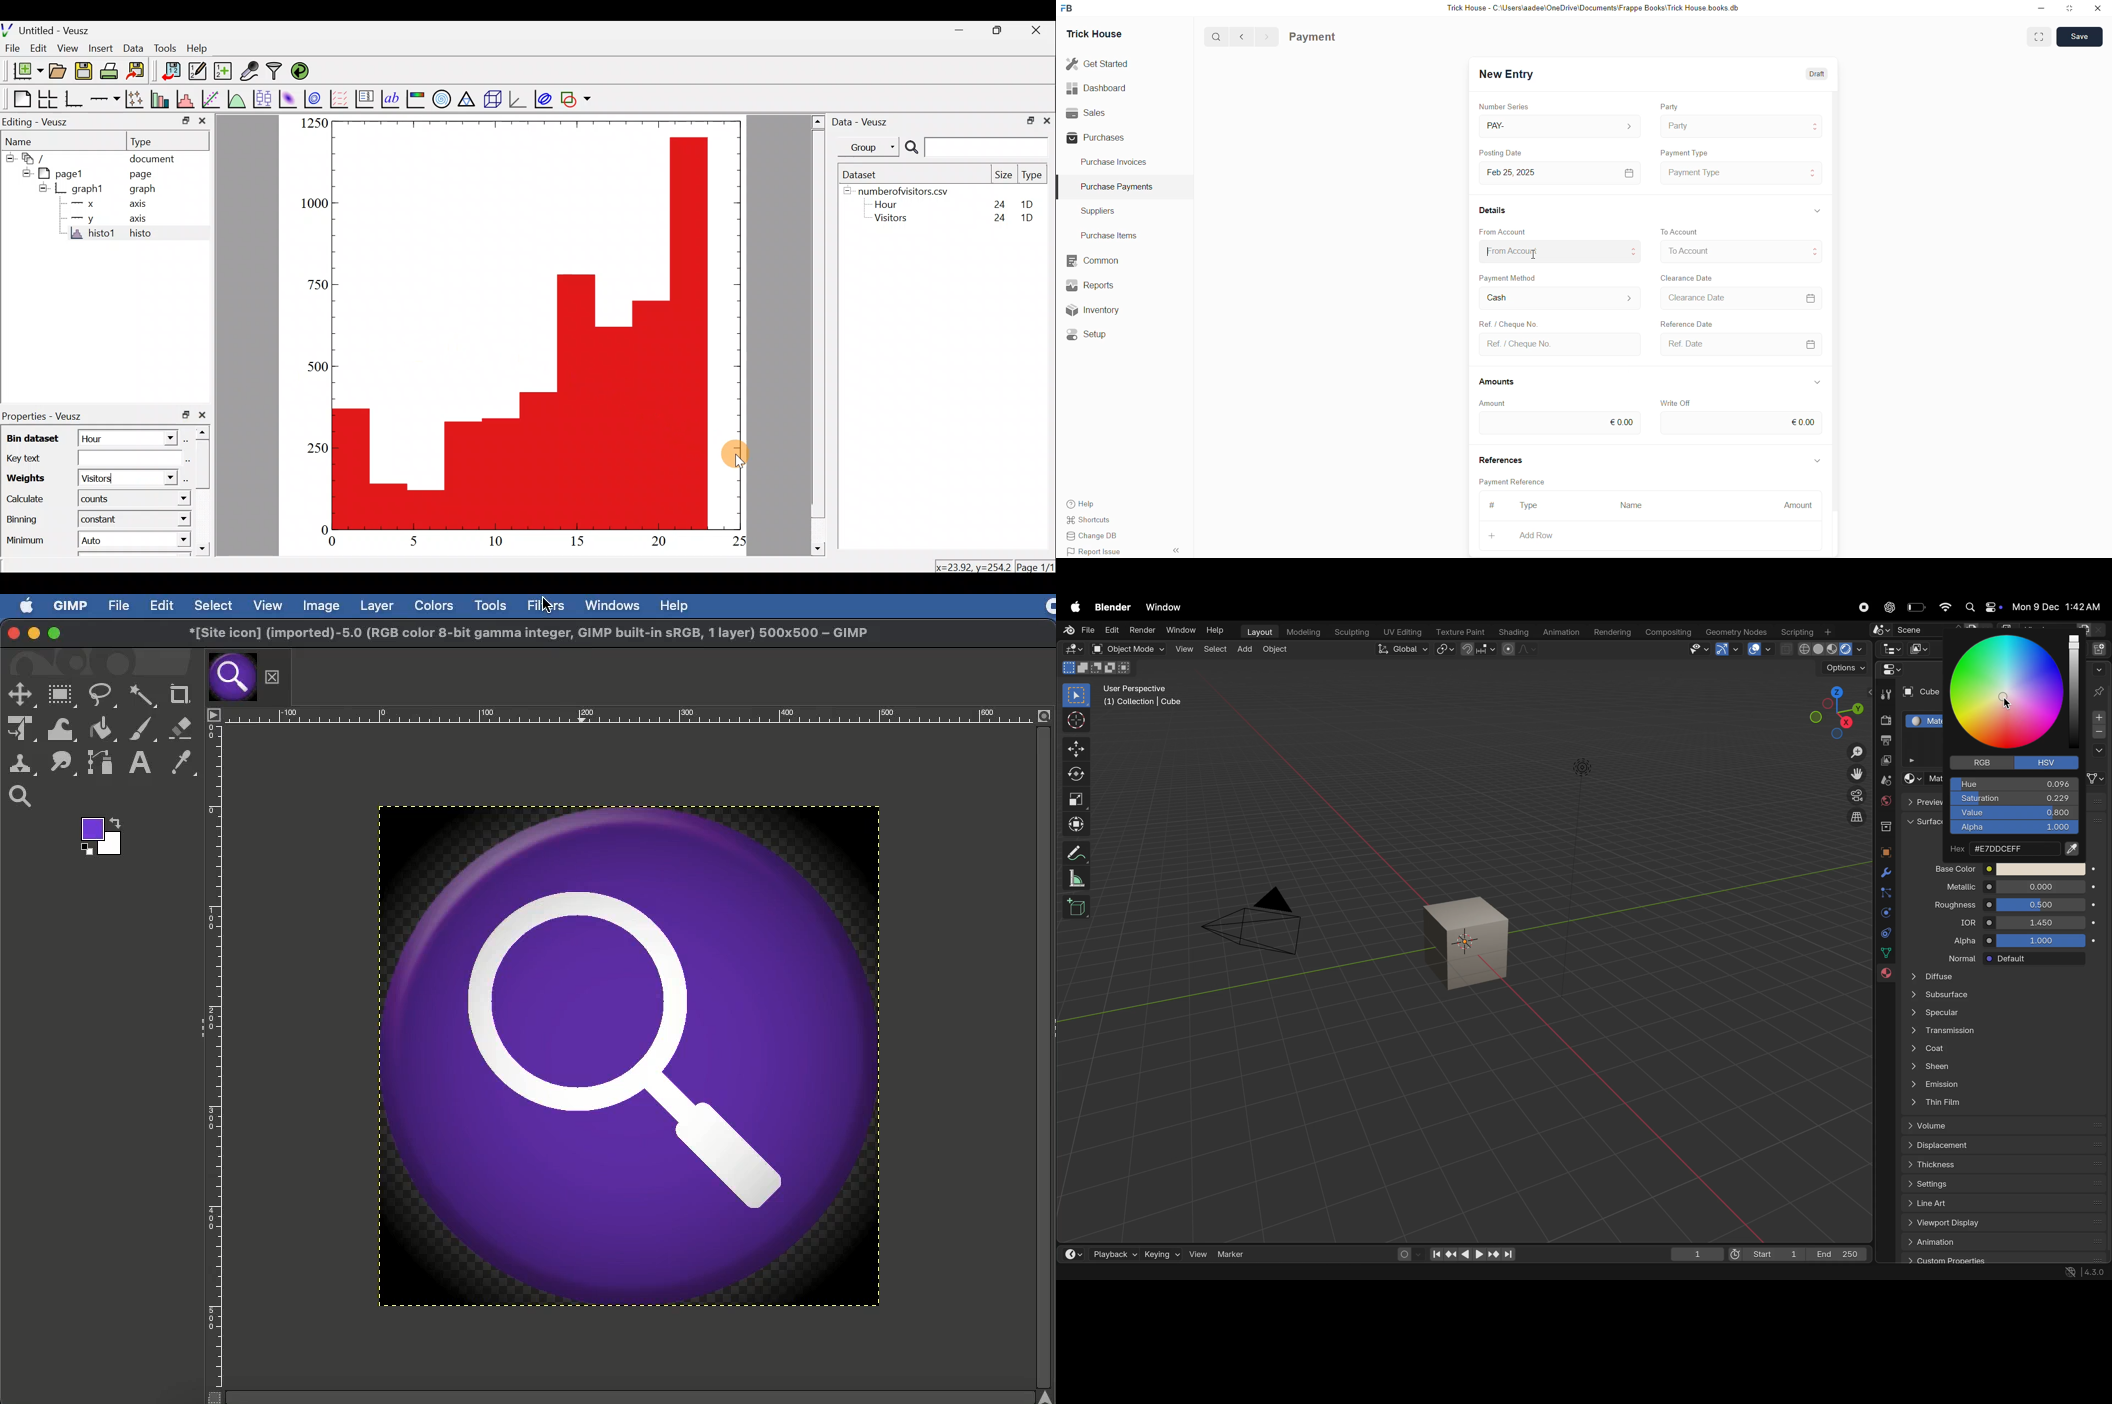  I want to click on Draft, so click(1818, 75).